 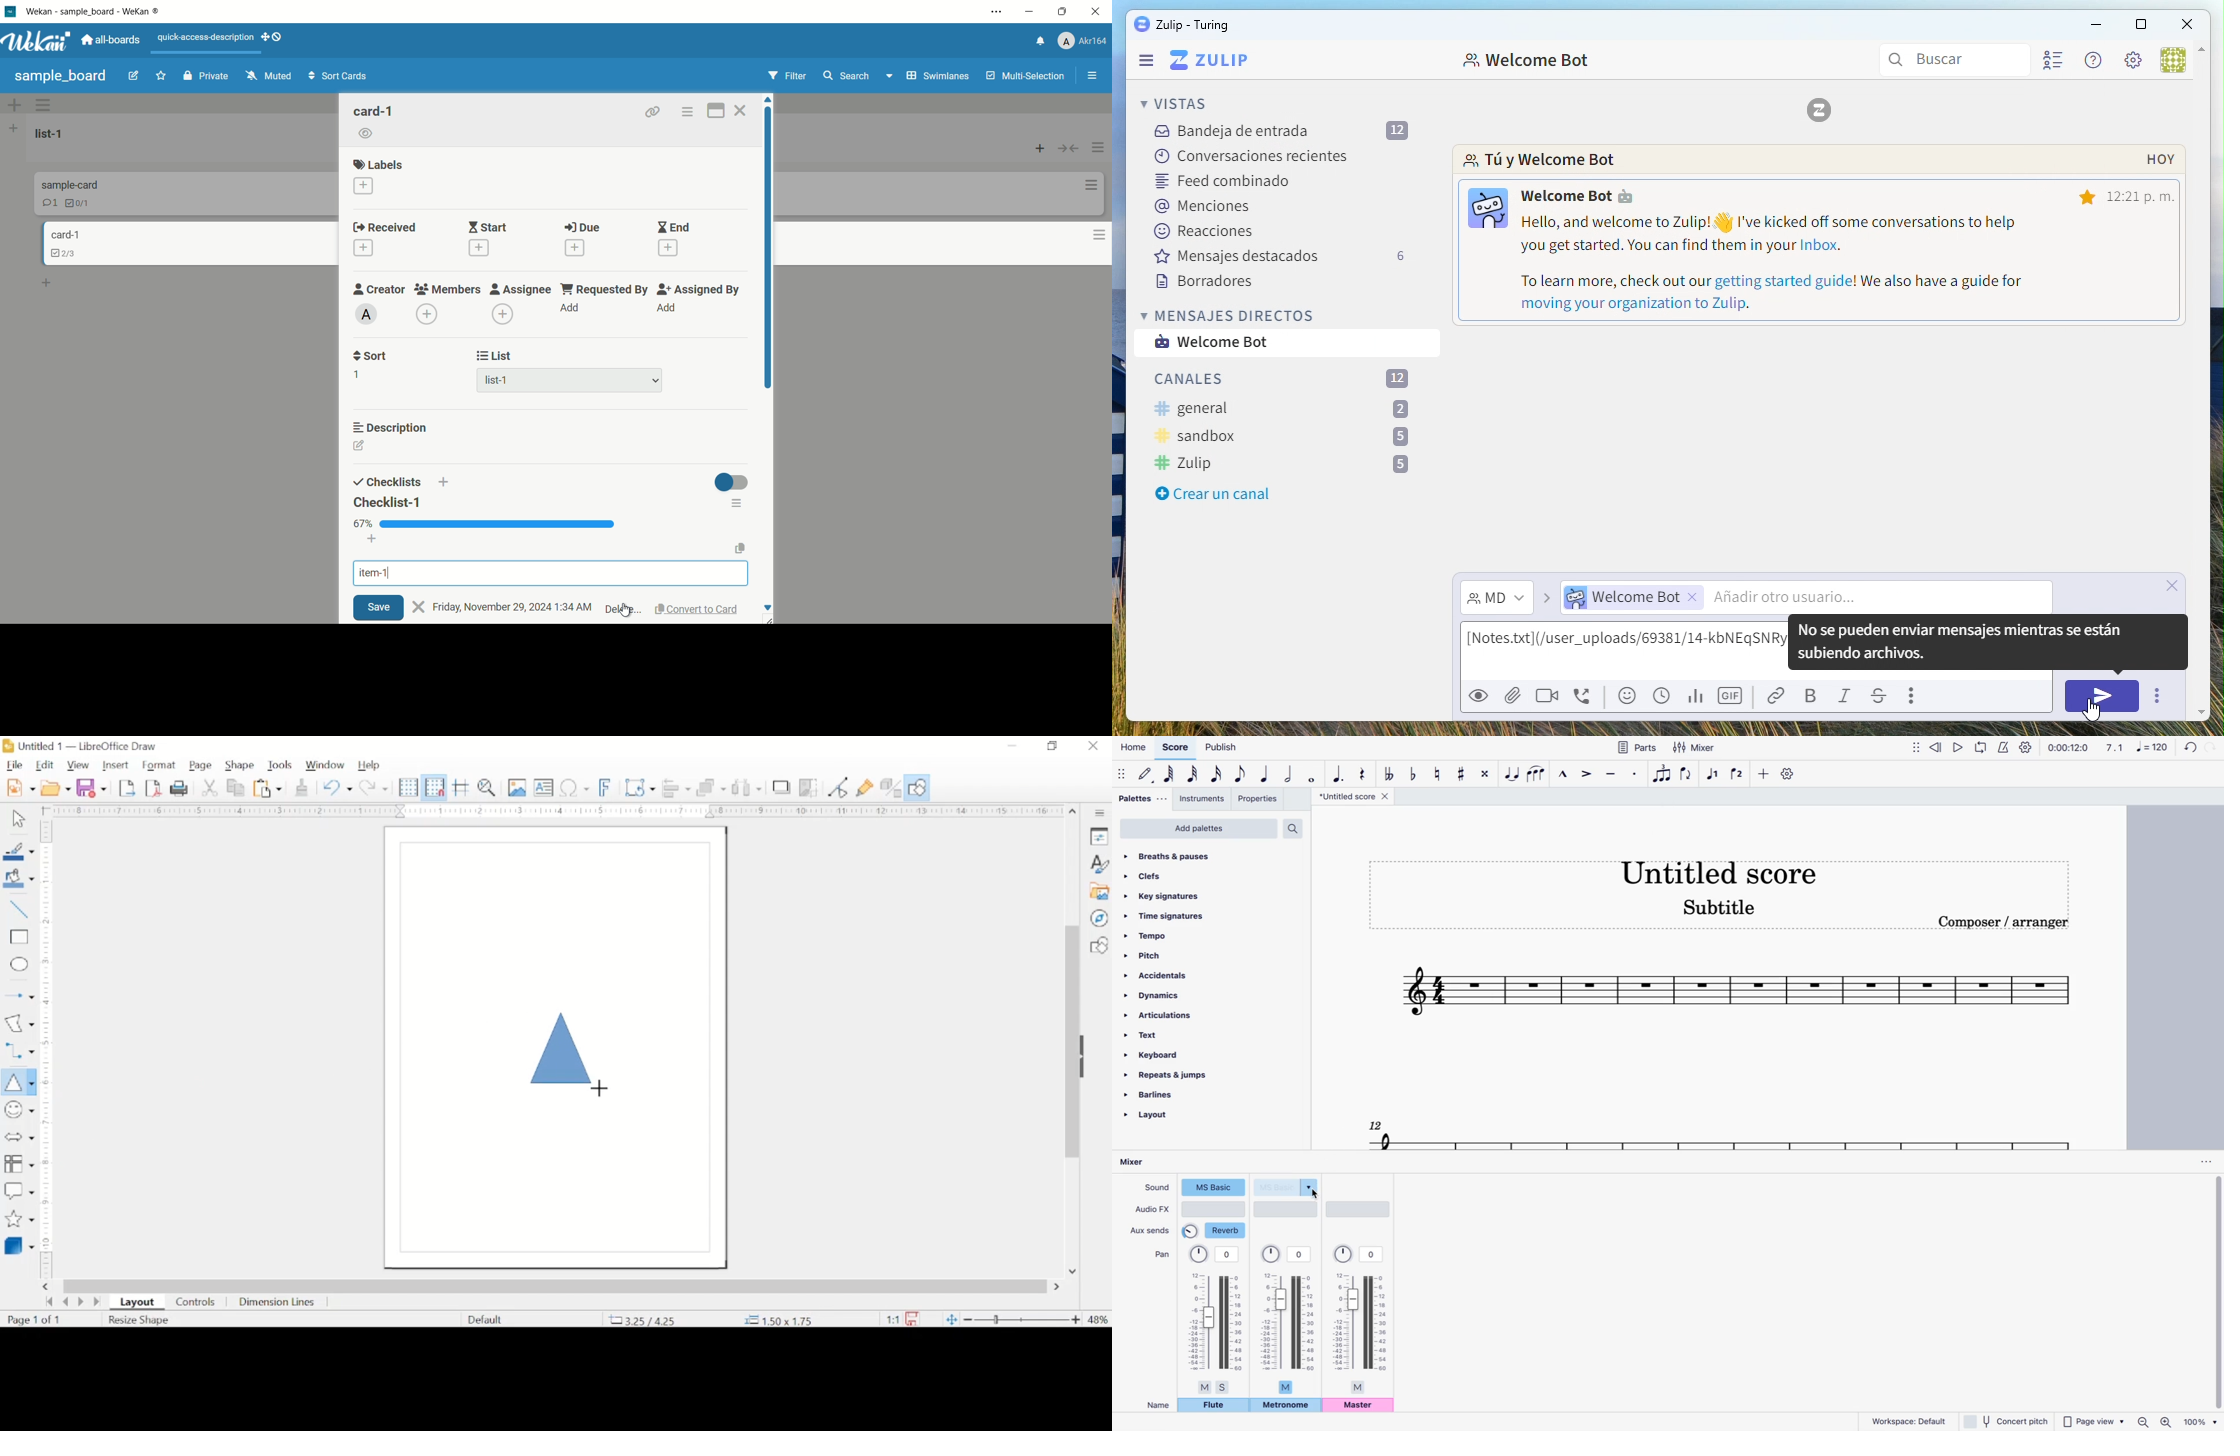 What do you see at coordinates (1210, 283) in the screenshot?
I see `Drafts` at bounding box center [1210, 283].